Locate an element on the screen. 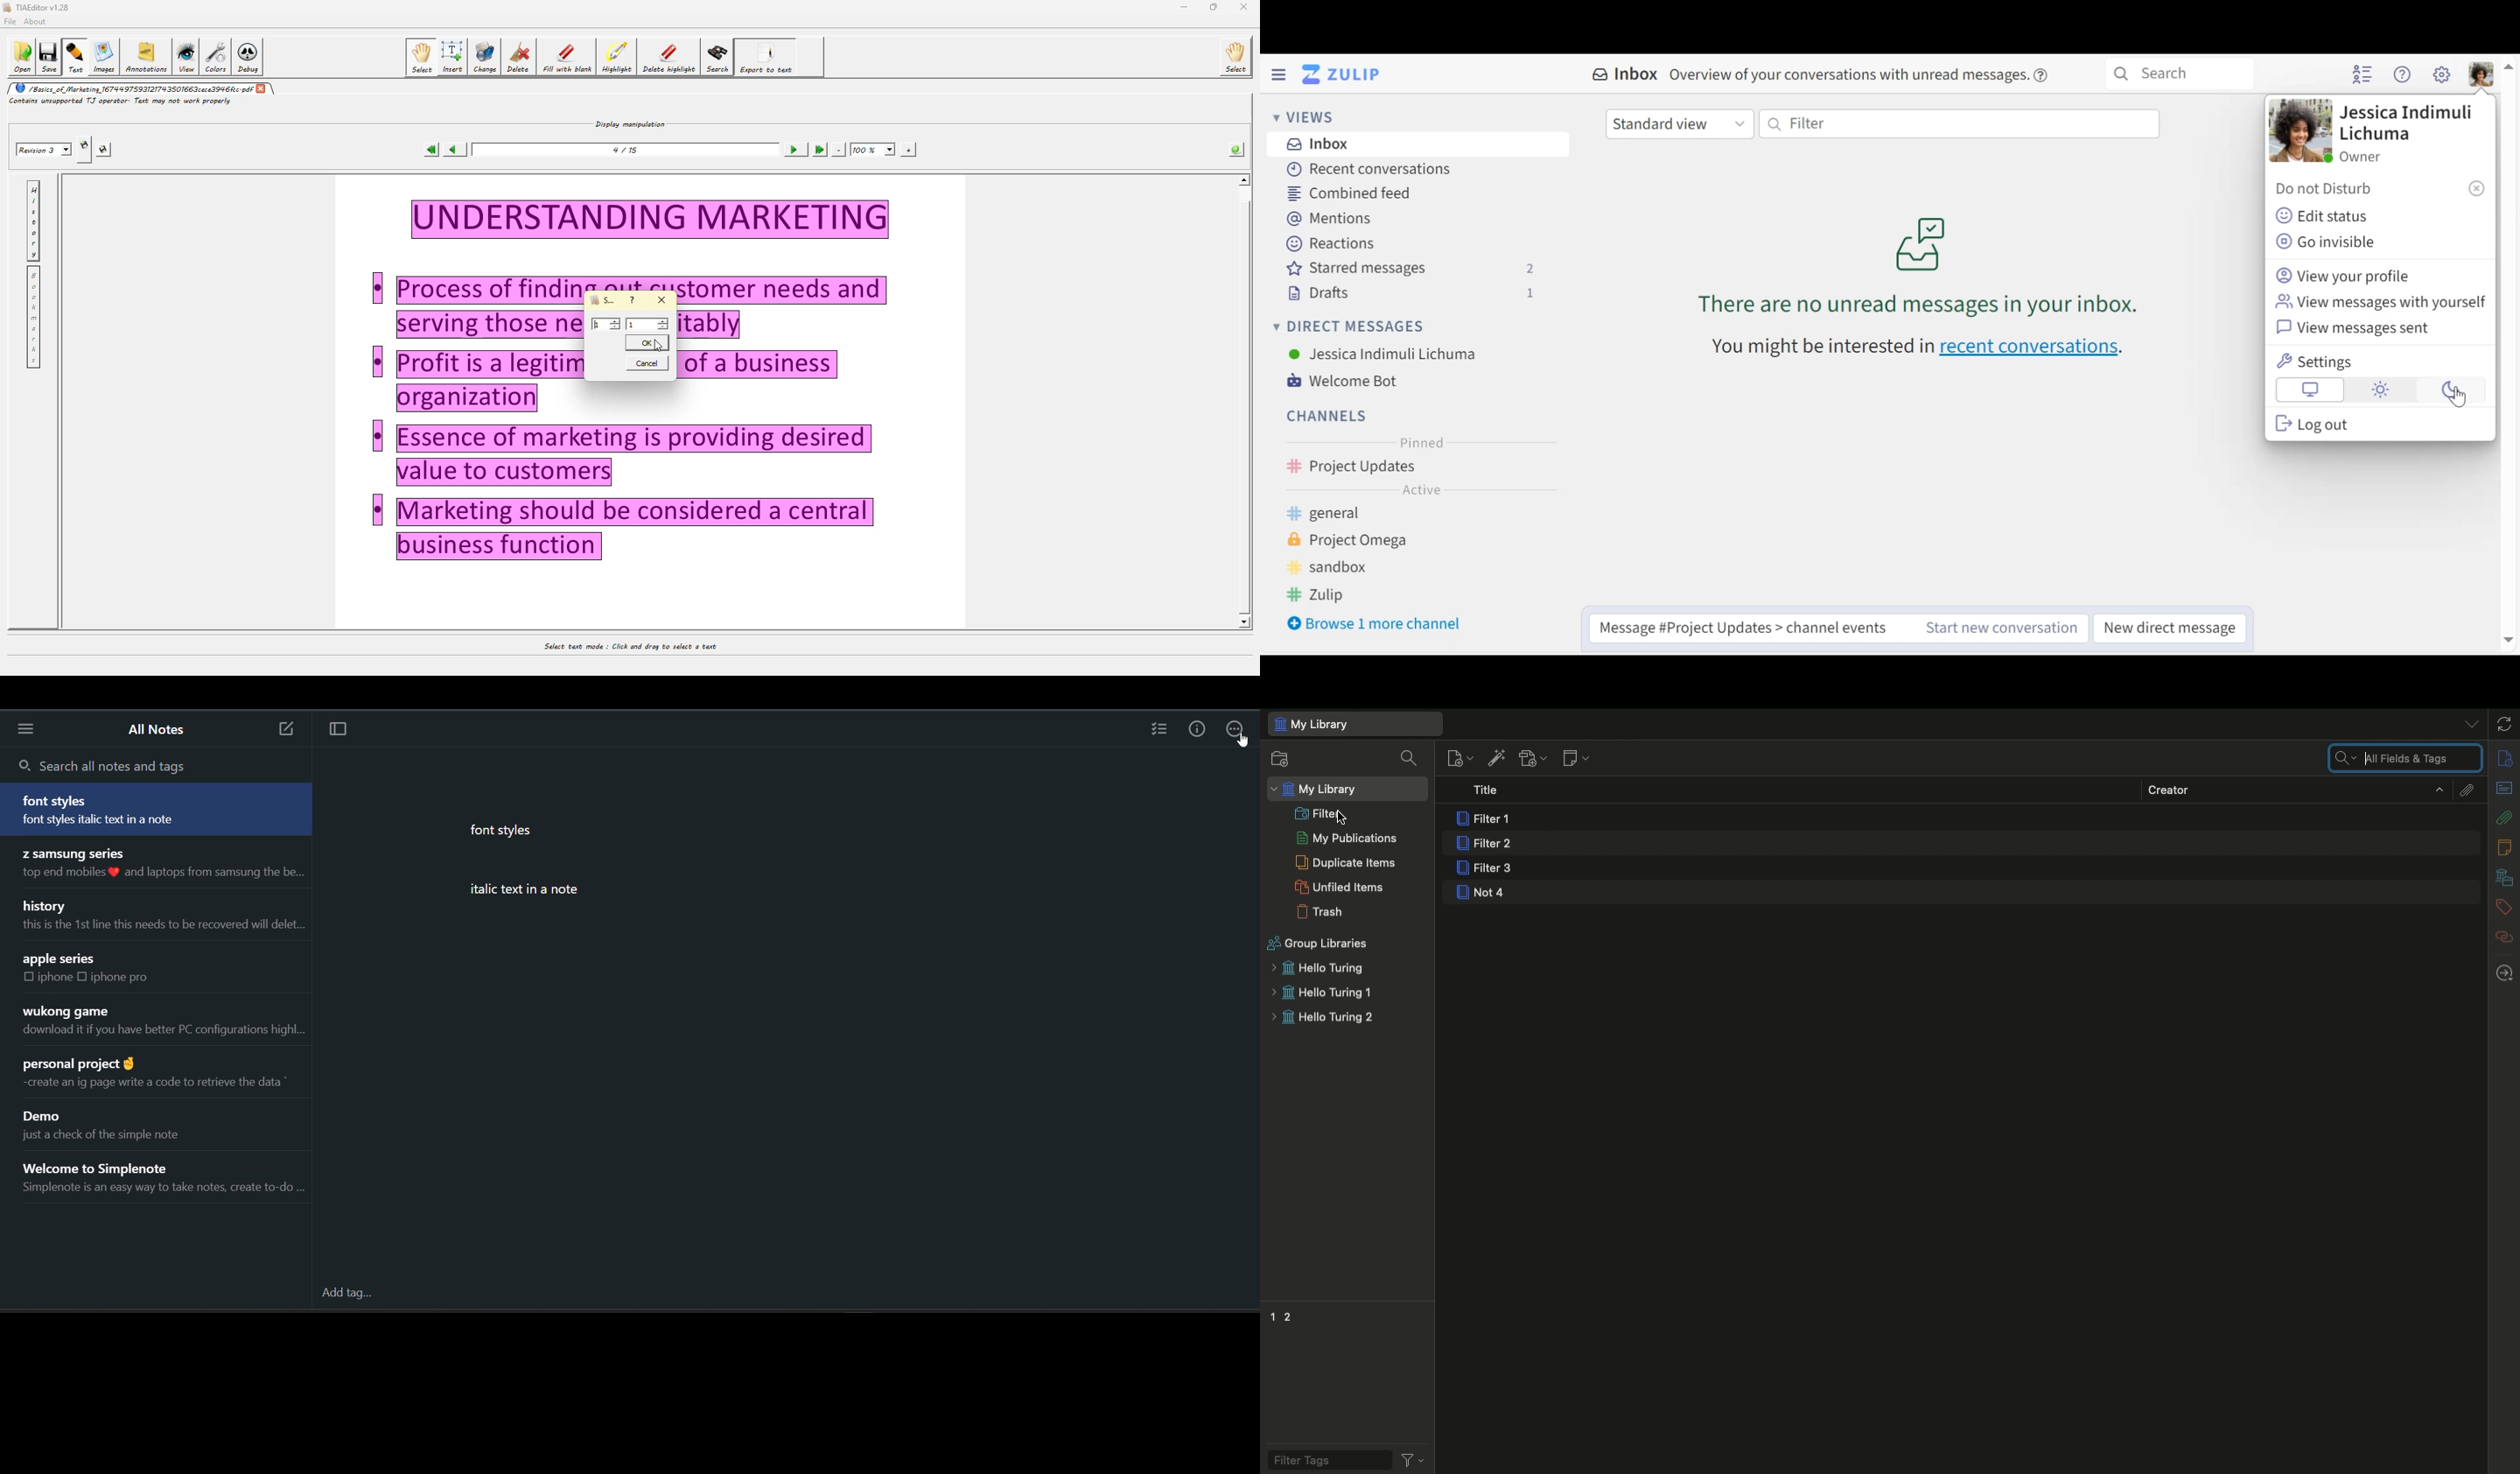 The width and height of the screenshot is (2520, 1484). Owner is located at coordinates (2361, 156).